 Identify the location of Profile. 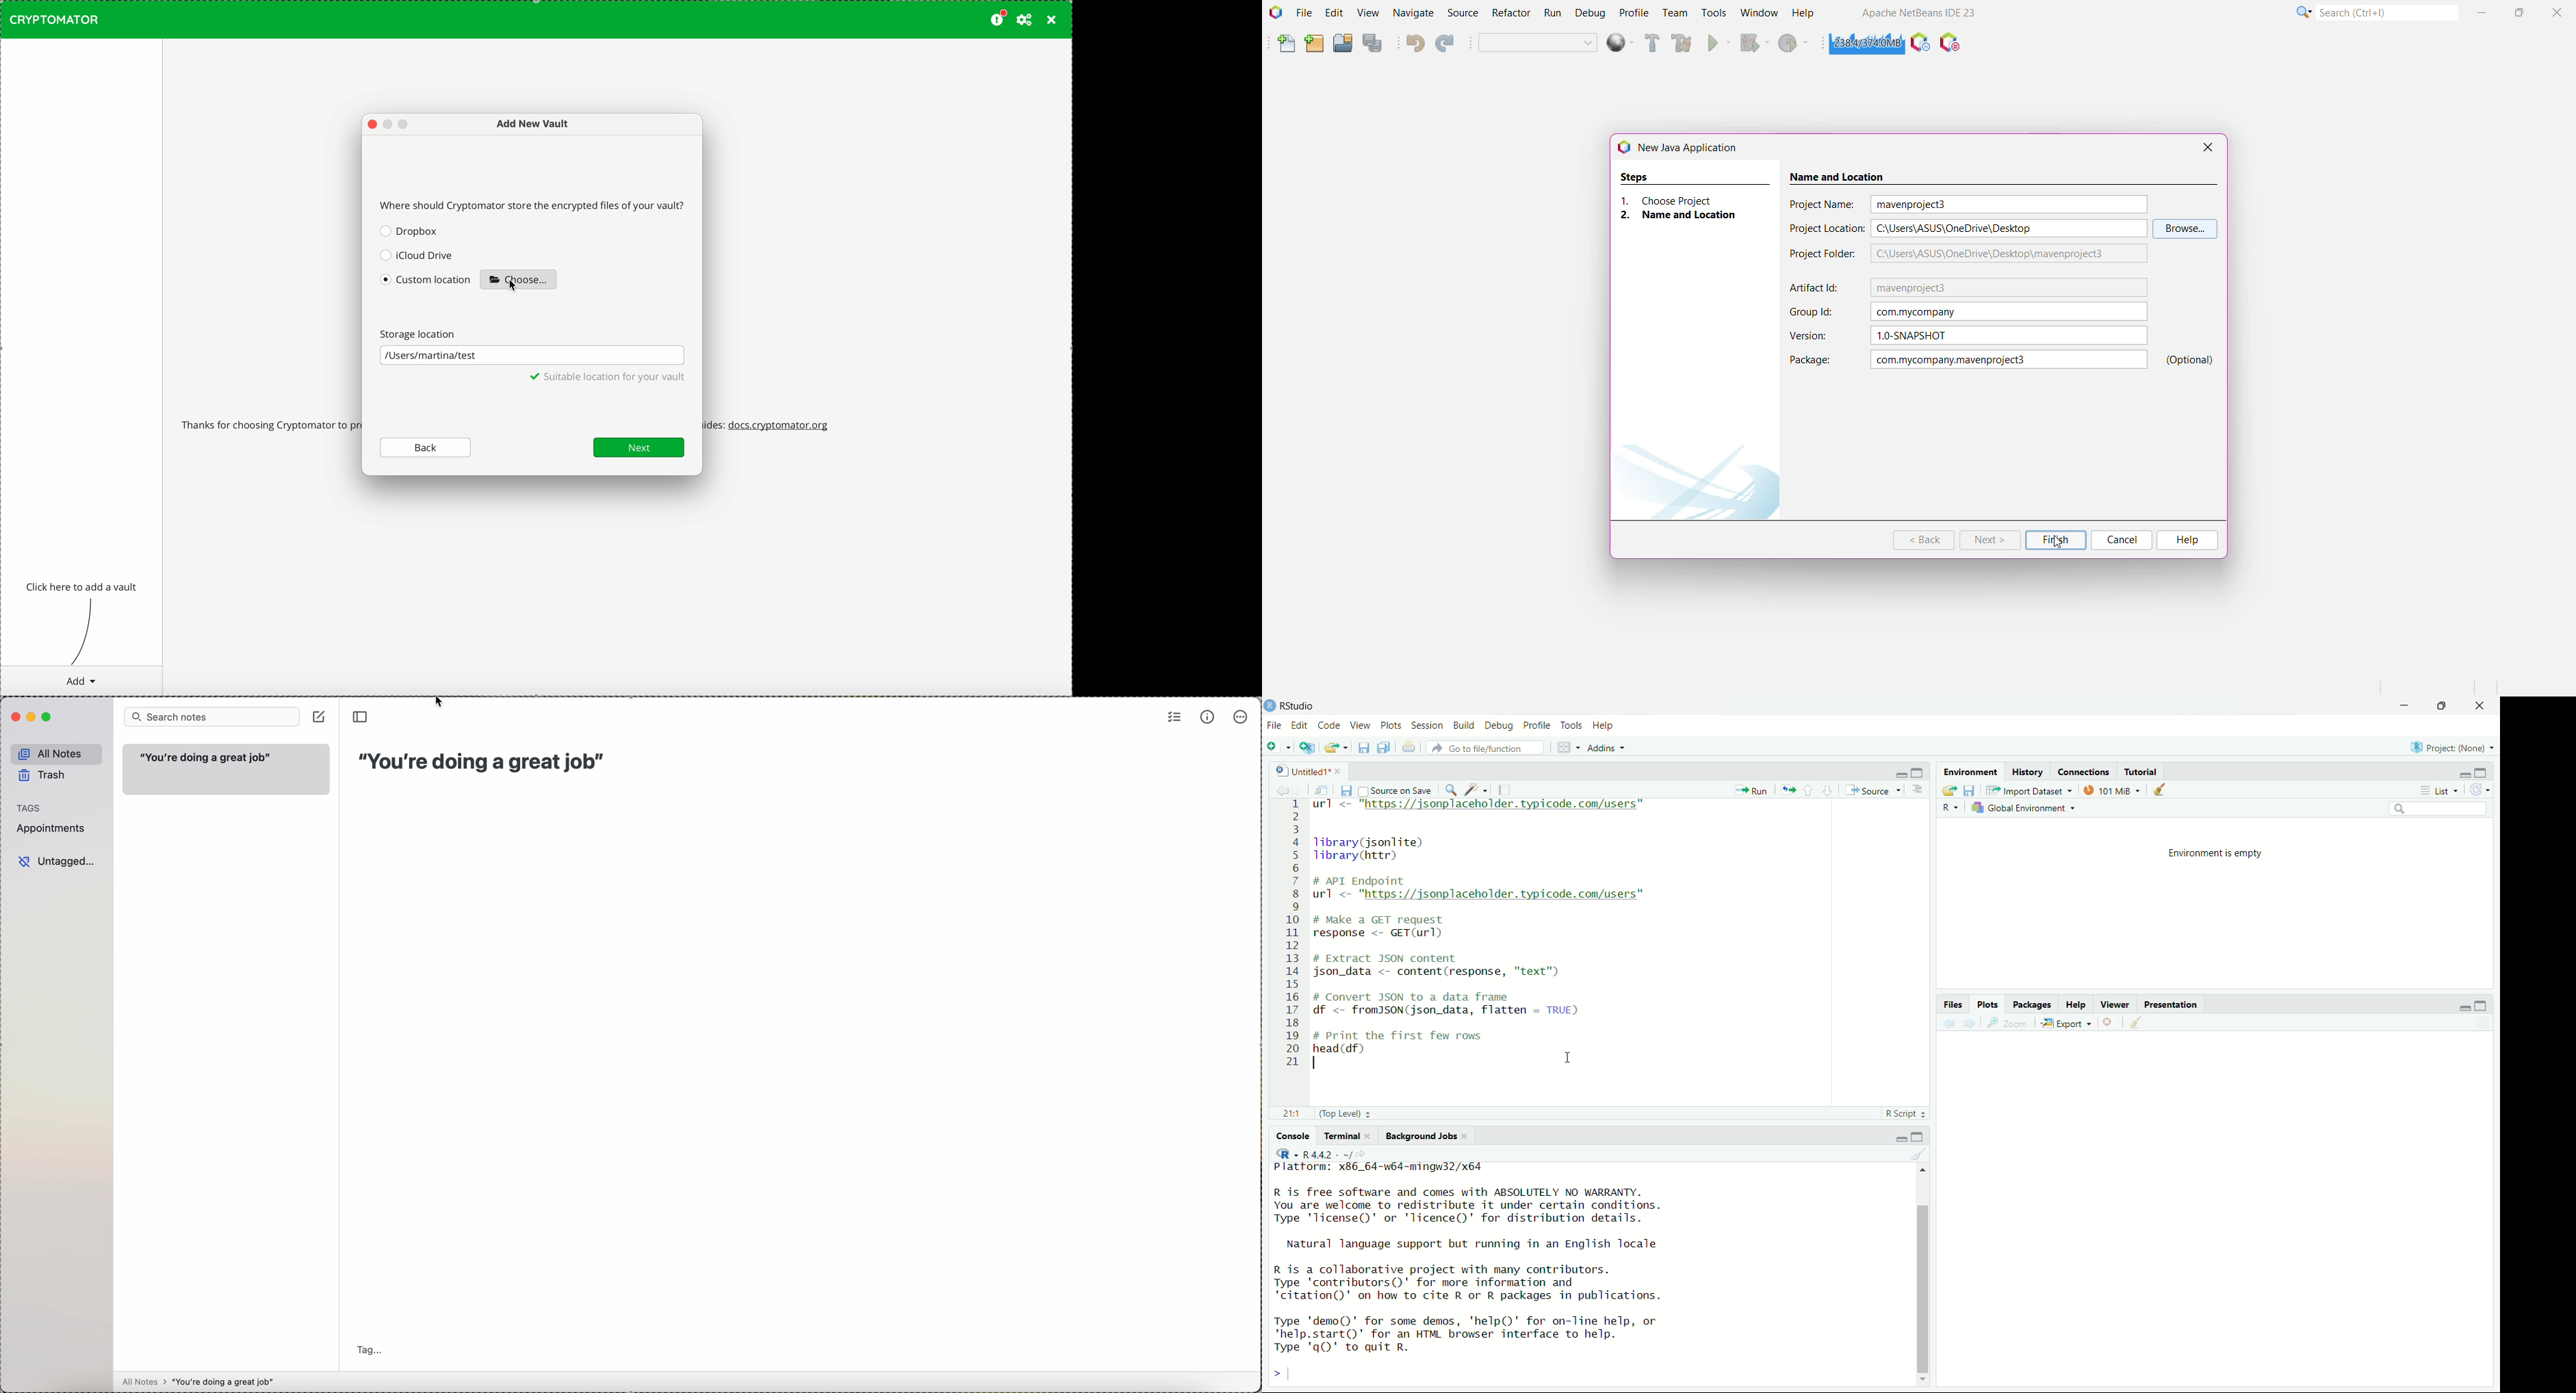
(1536, 726).